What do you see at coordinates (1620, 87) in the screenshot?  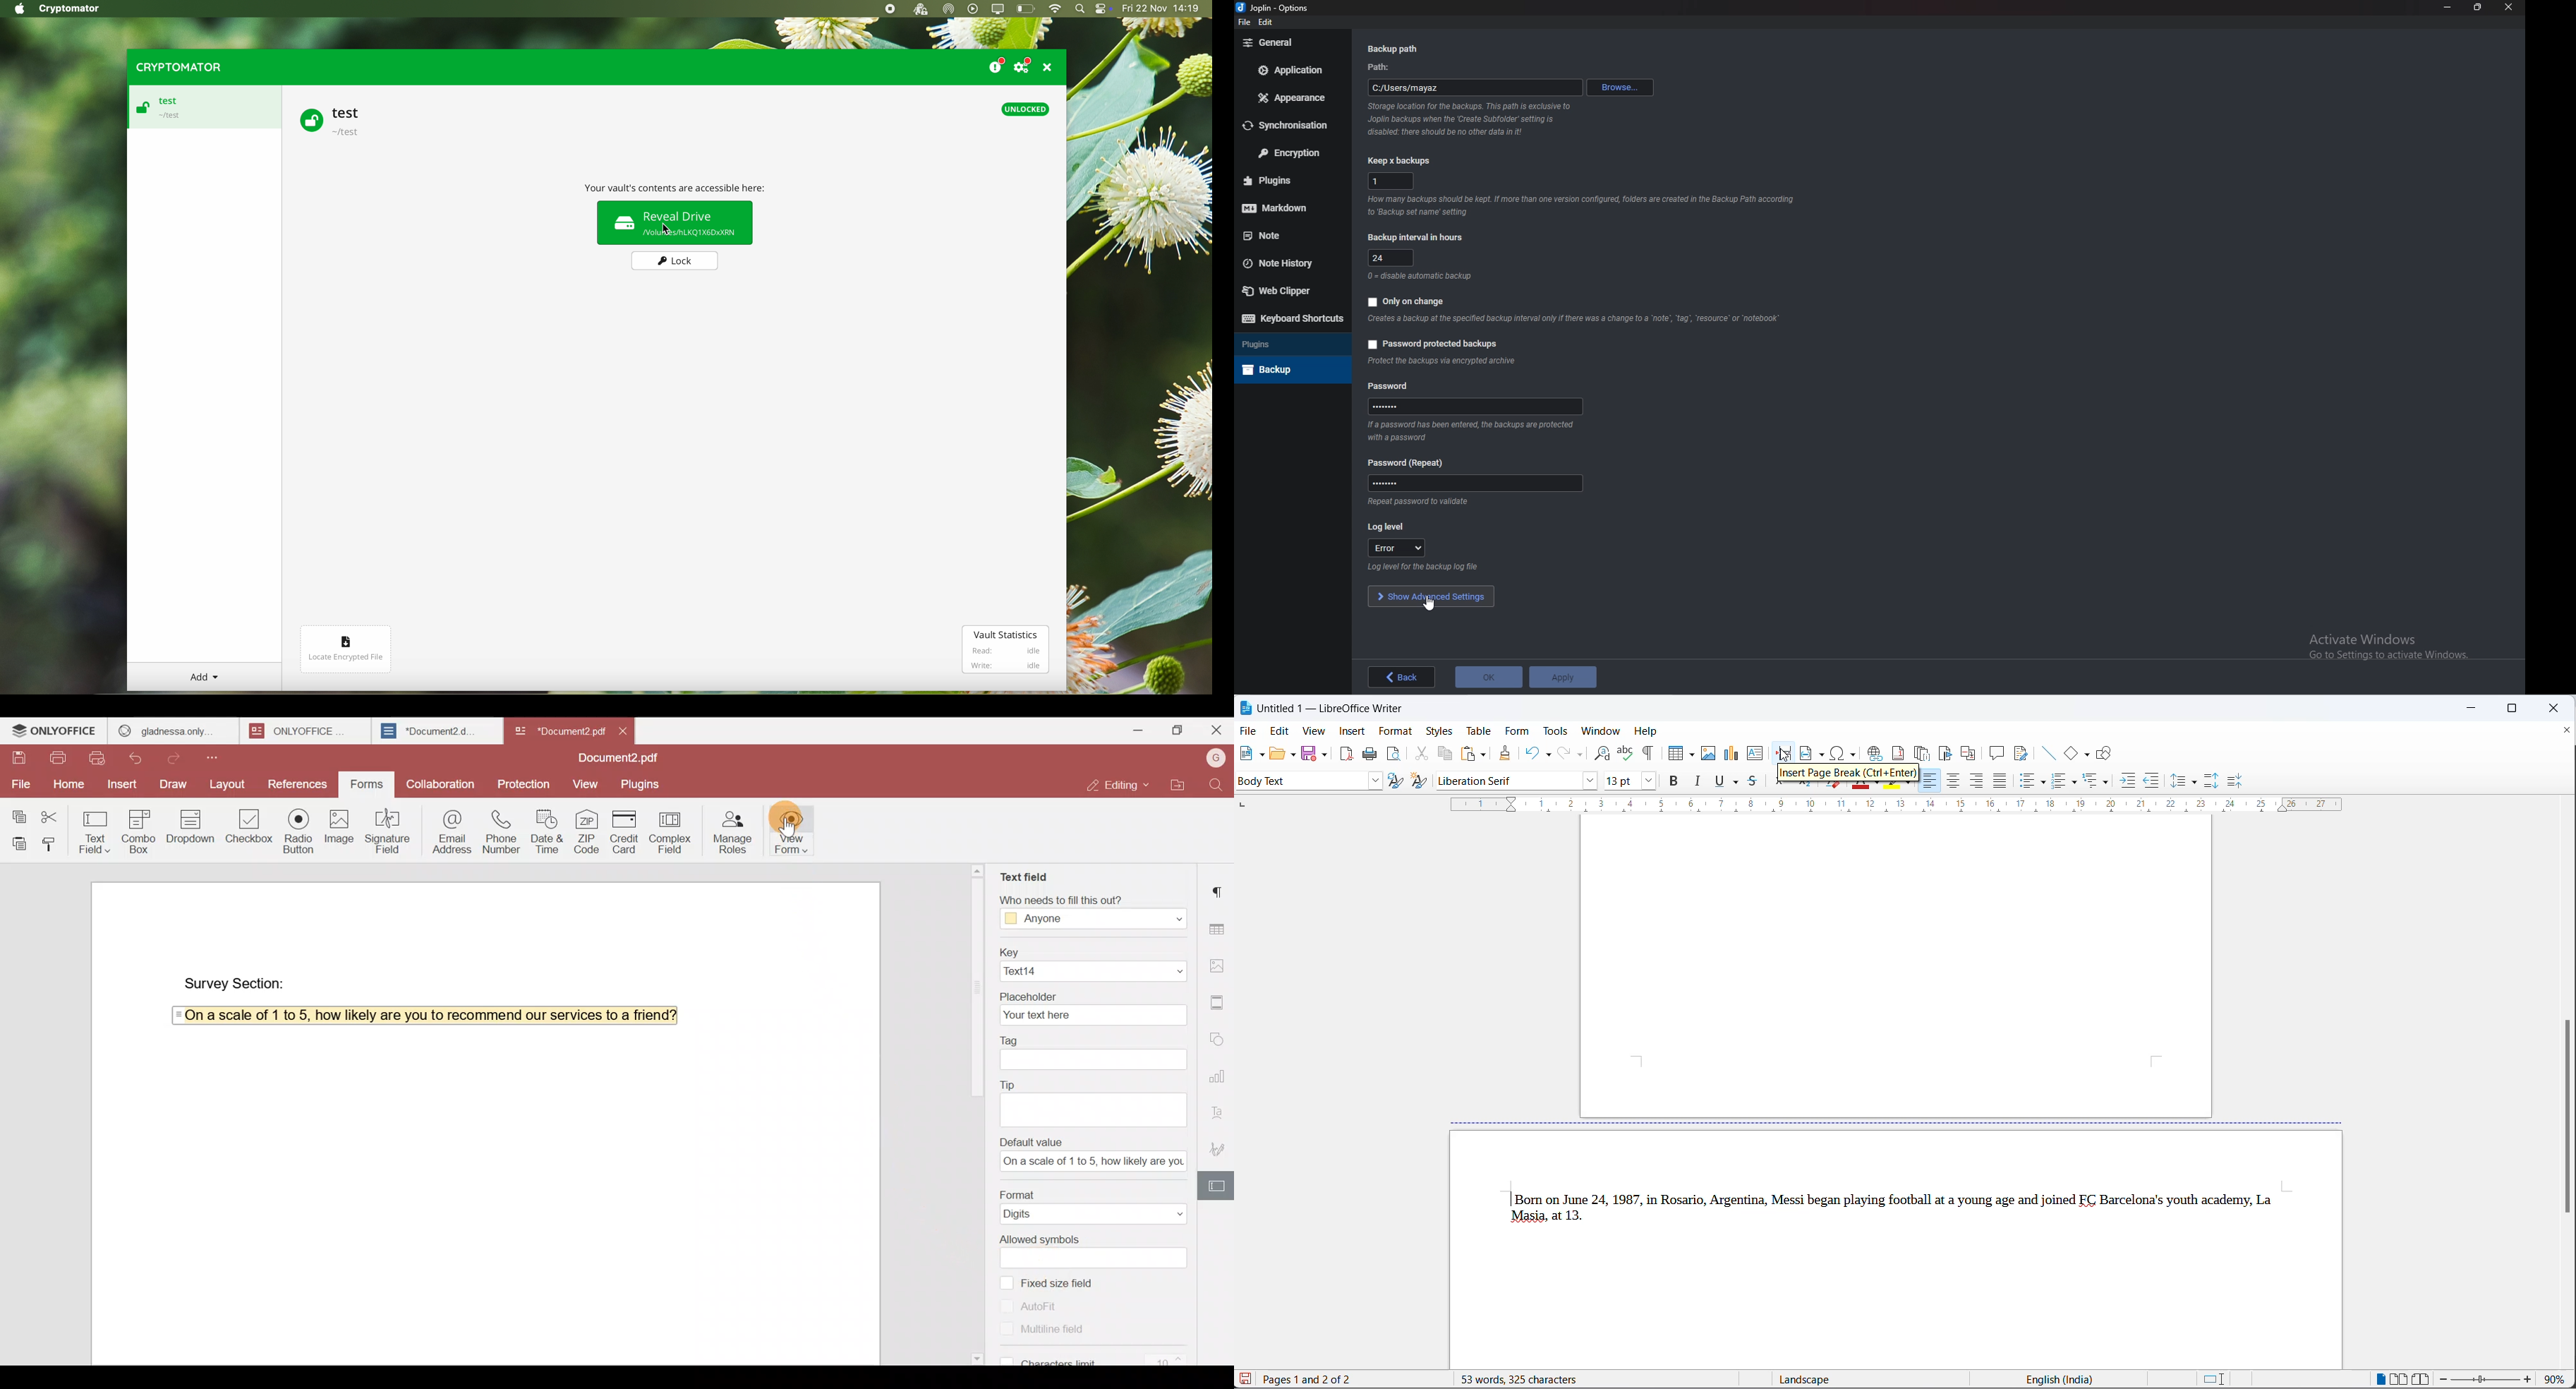 I see `browse` at bounding box center [1620, 87].